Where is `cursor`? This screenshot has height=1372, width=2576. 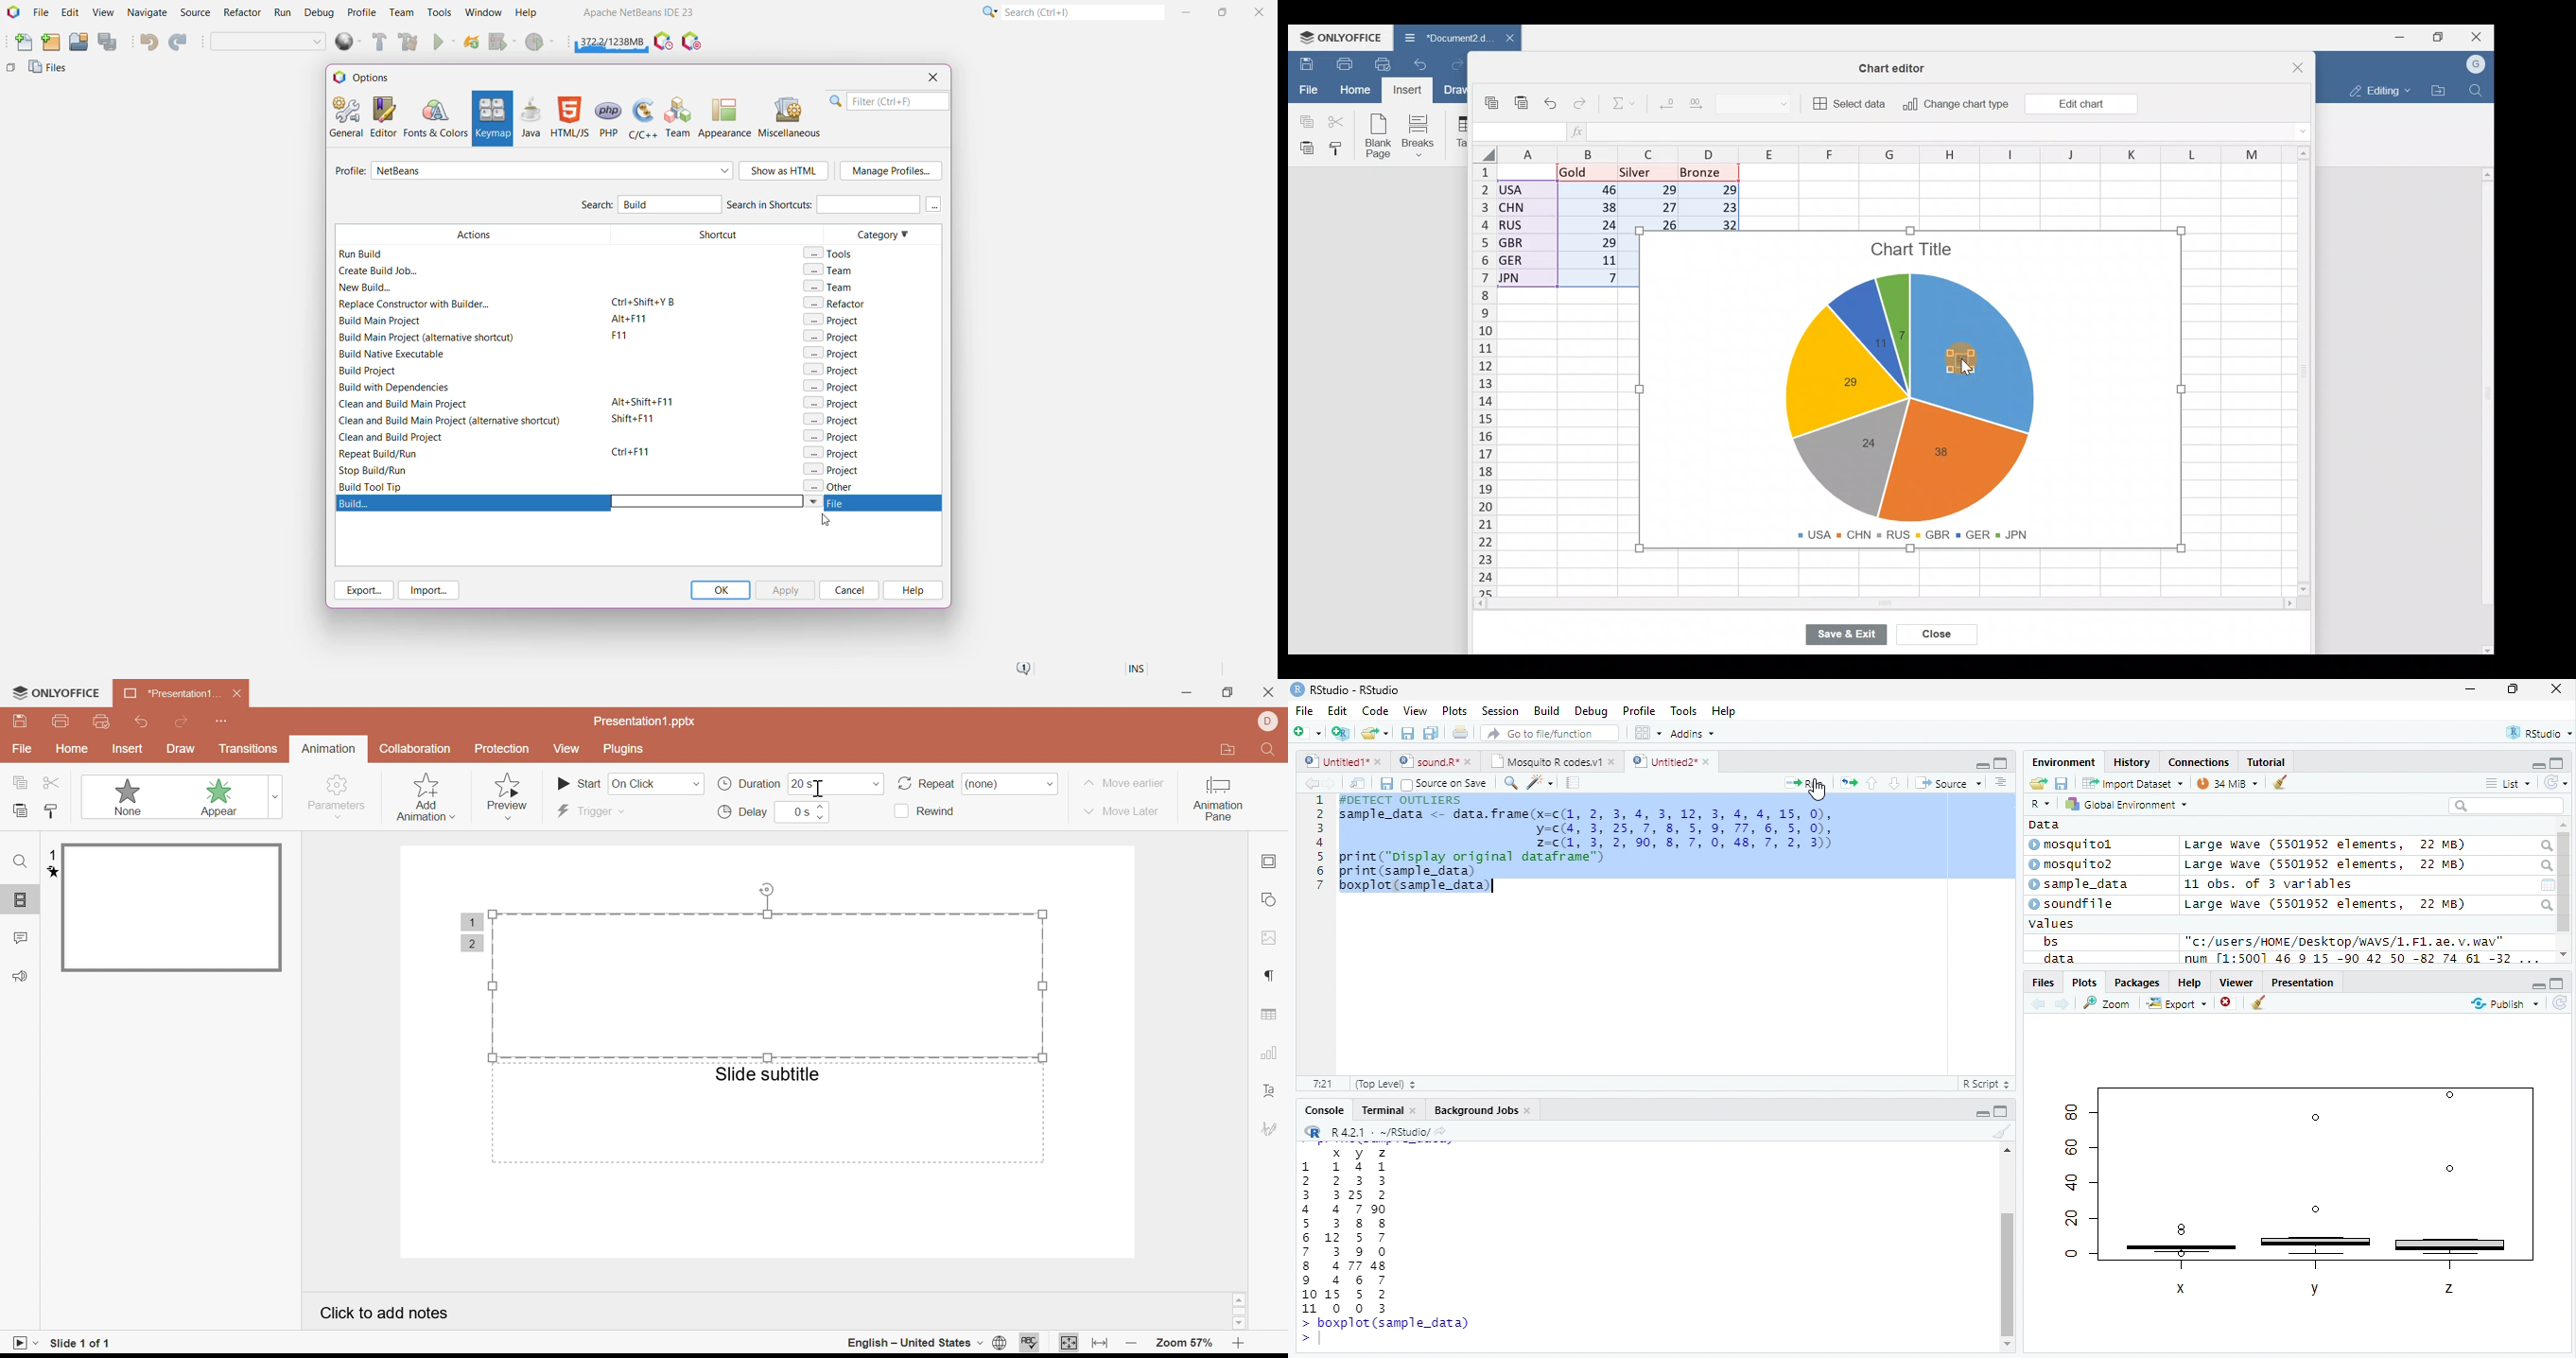
cursor is located at coordinates (820, 788).